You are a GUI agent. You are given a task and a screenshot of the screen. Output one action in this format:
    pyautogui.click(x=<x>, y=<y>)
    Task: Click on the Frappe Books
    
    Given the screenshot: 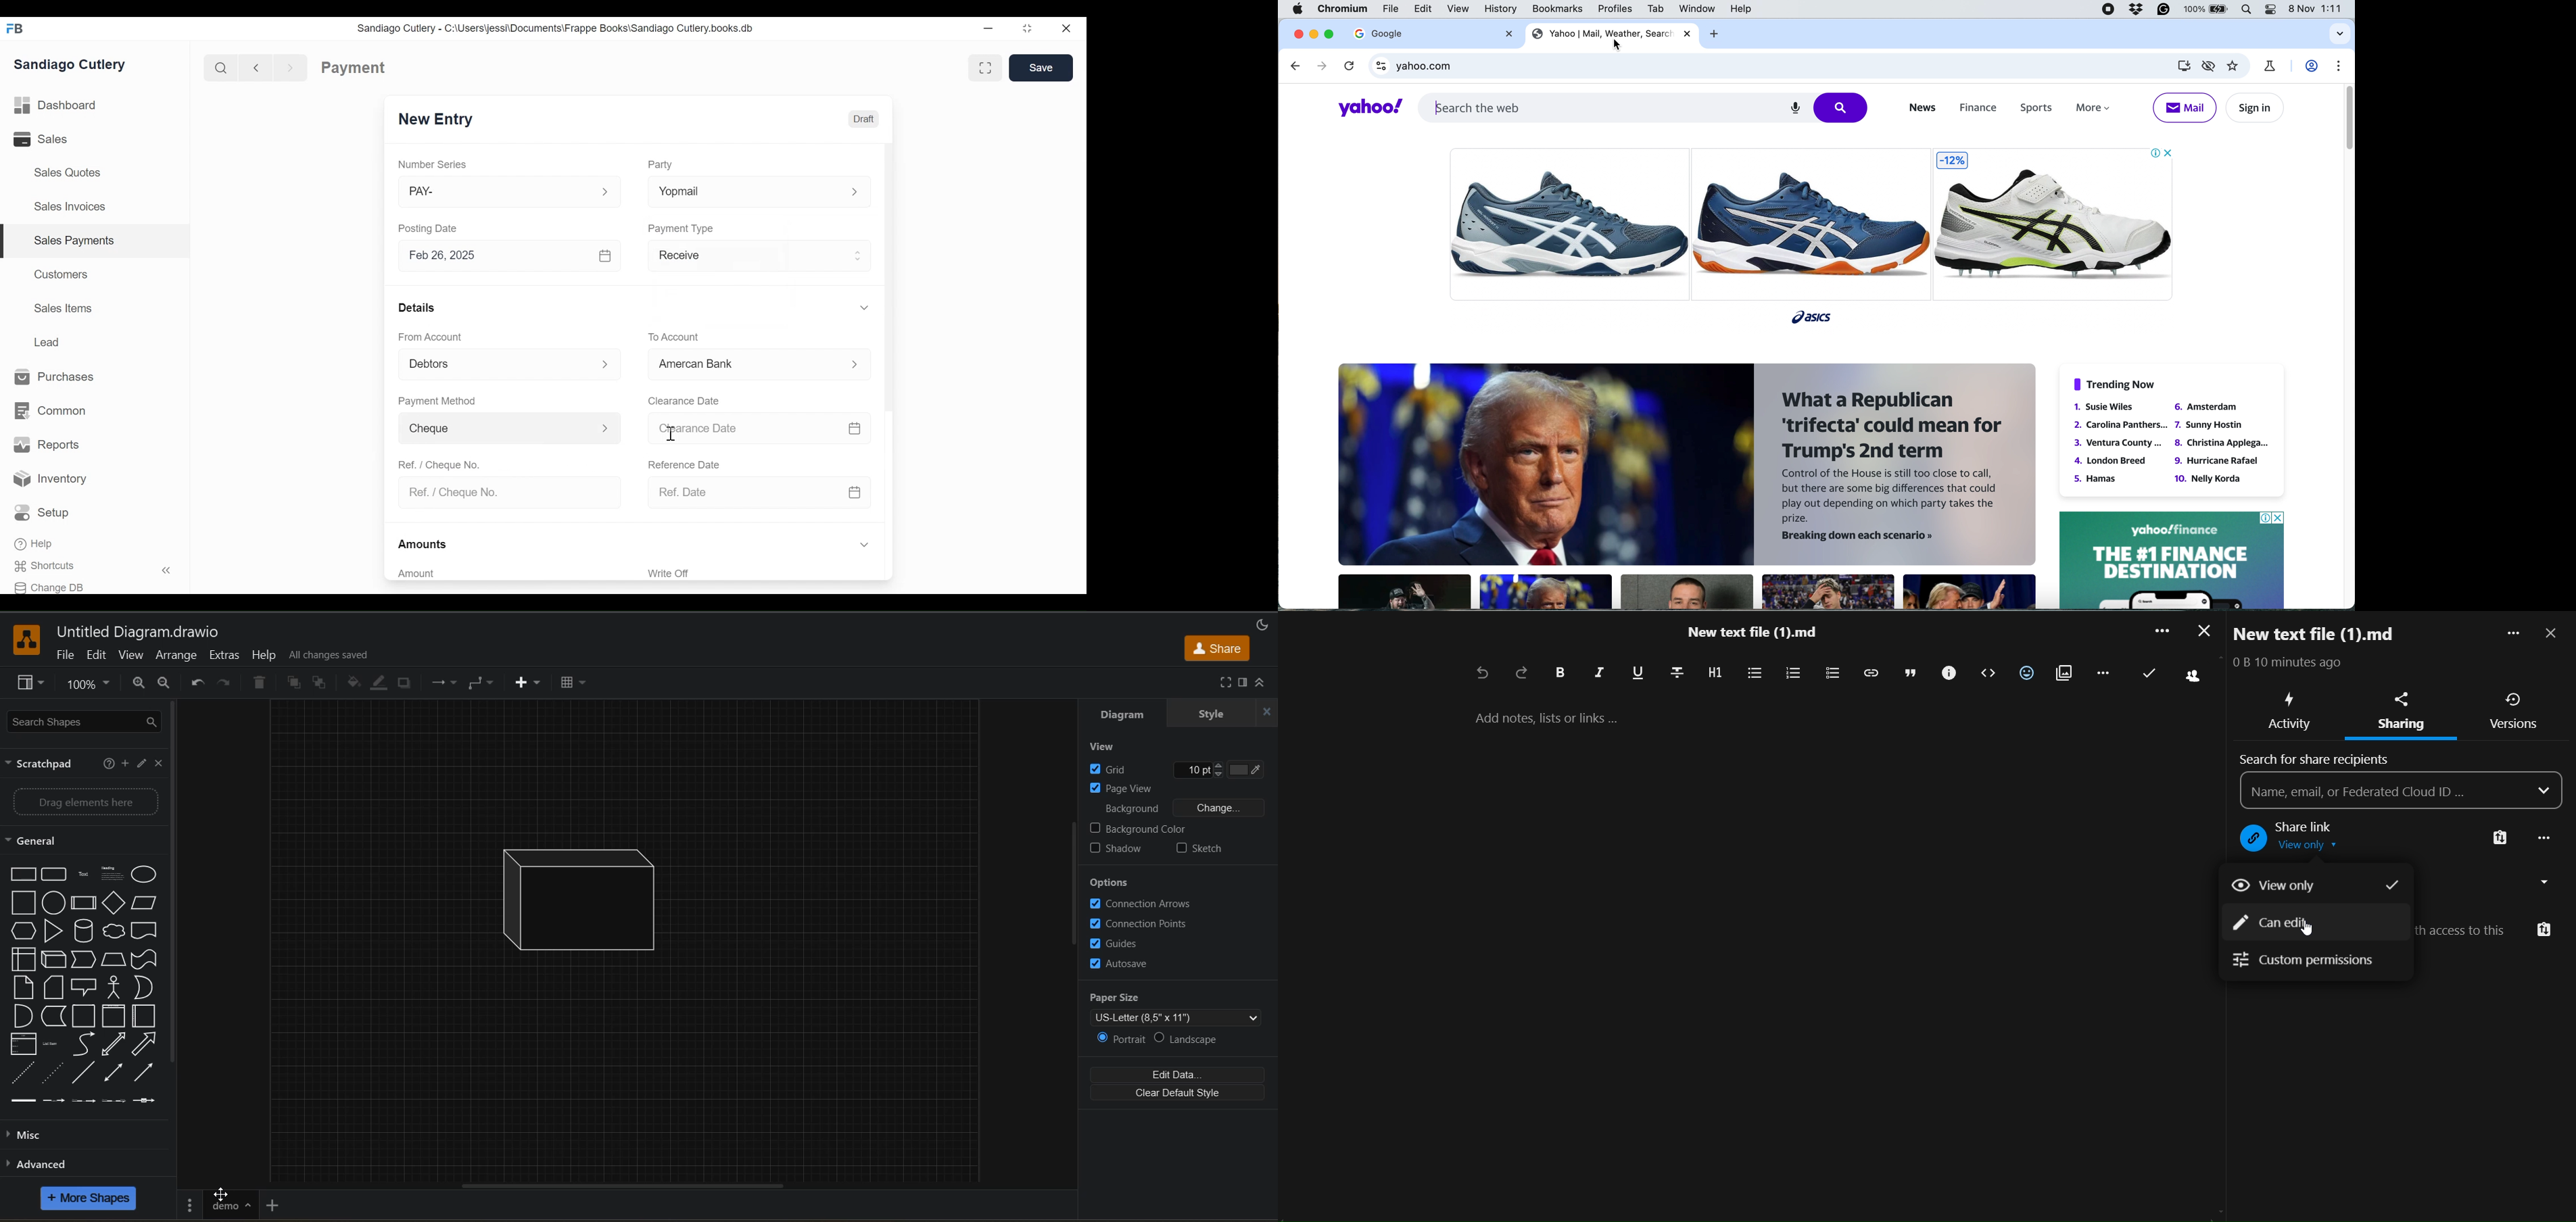 What is the action you would take?
    pyautogui.click(x=16, y=28)
    